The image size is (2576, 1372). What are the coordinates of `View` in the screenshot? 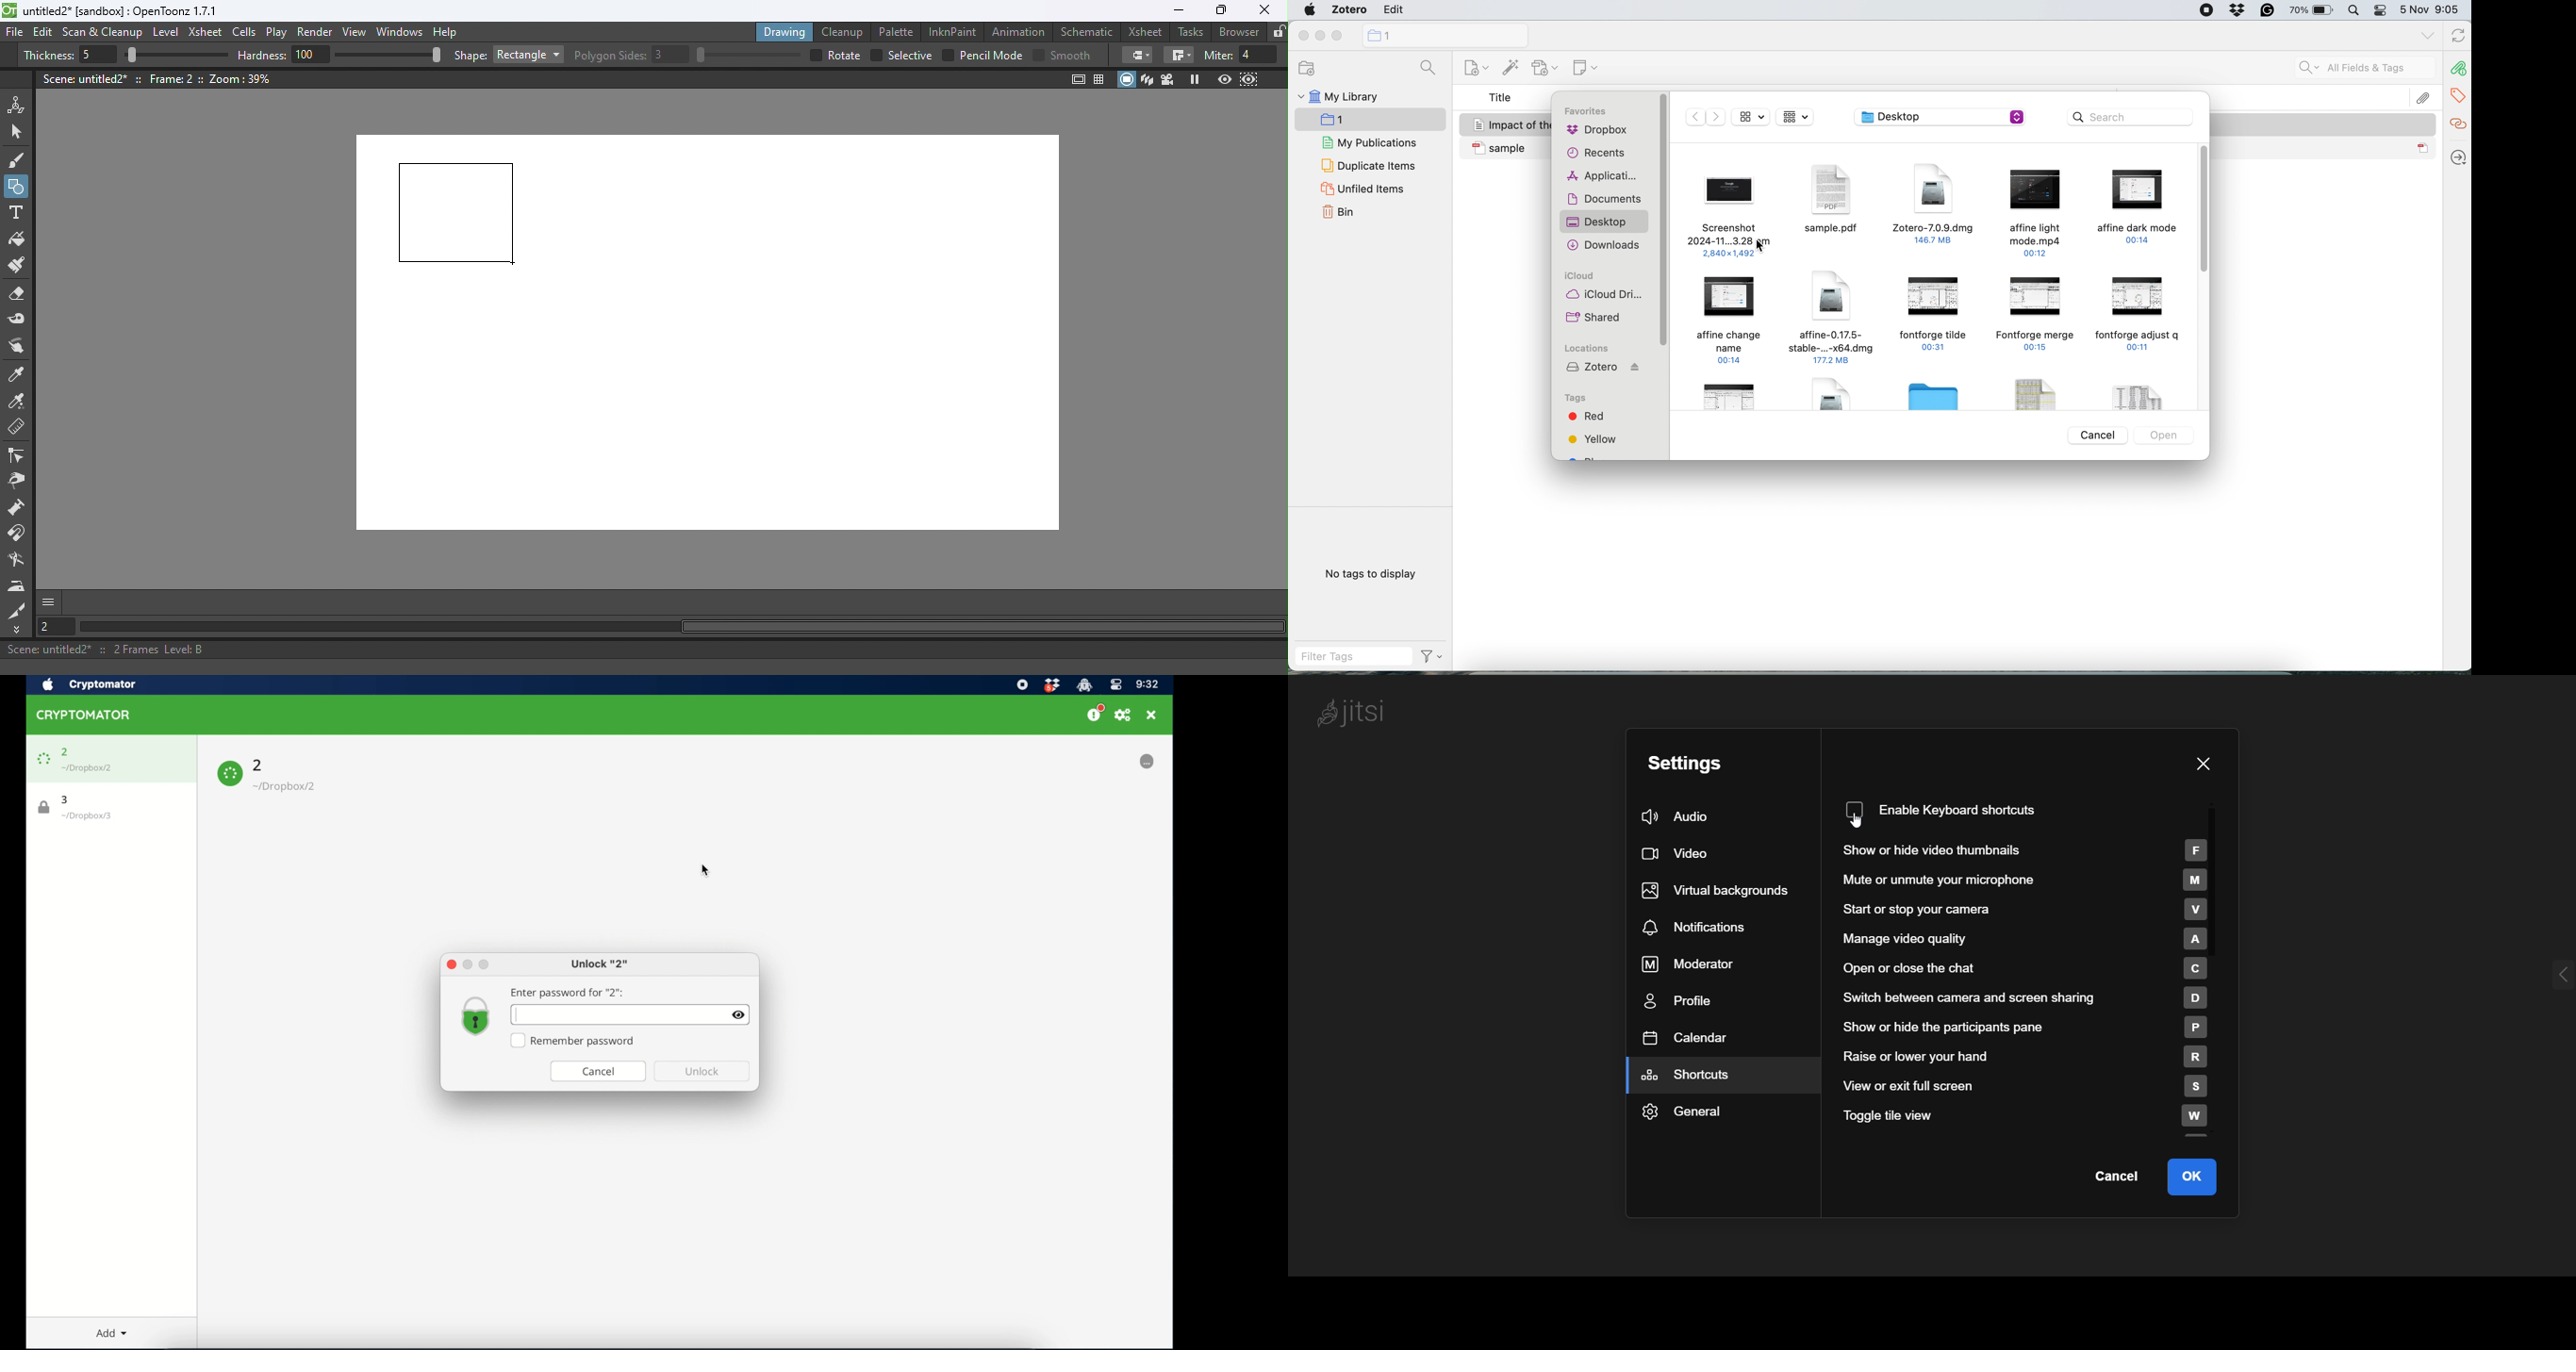 It's located at (357, 34).